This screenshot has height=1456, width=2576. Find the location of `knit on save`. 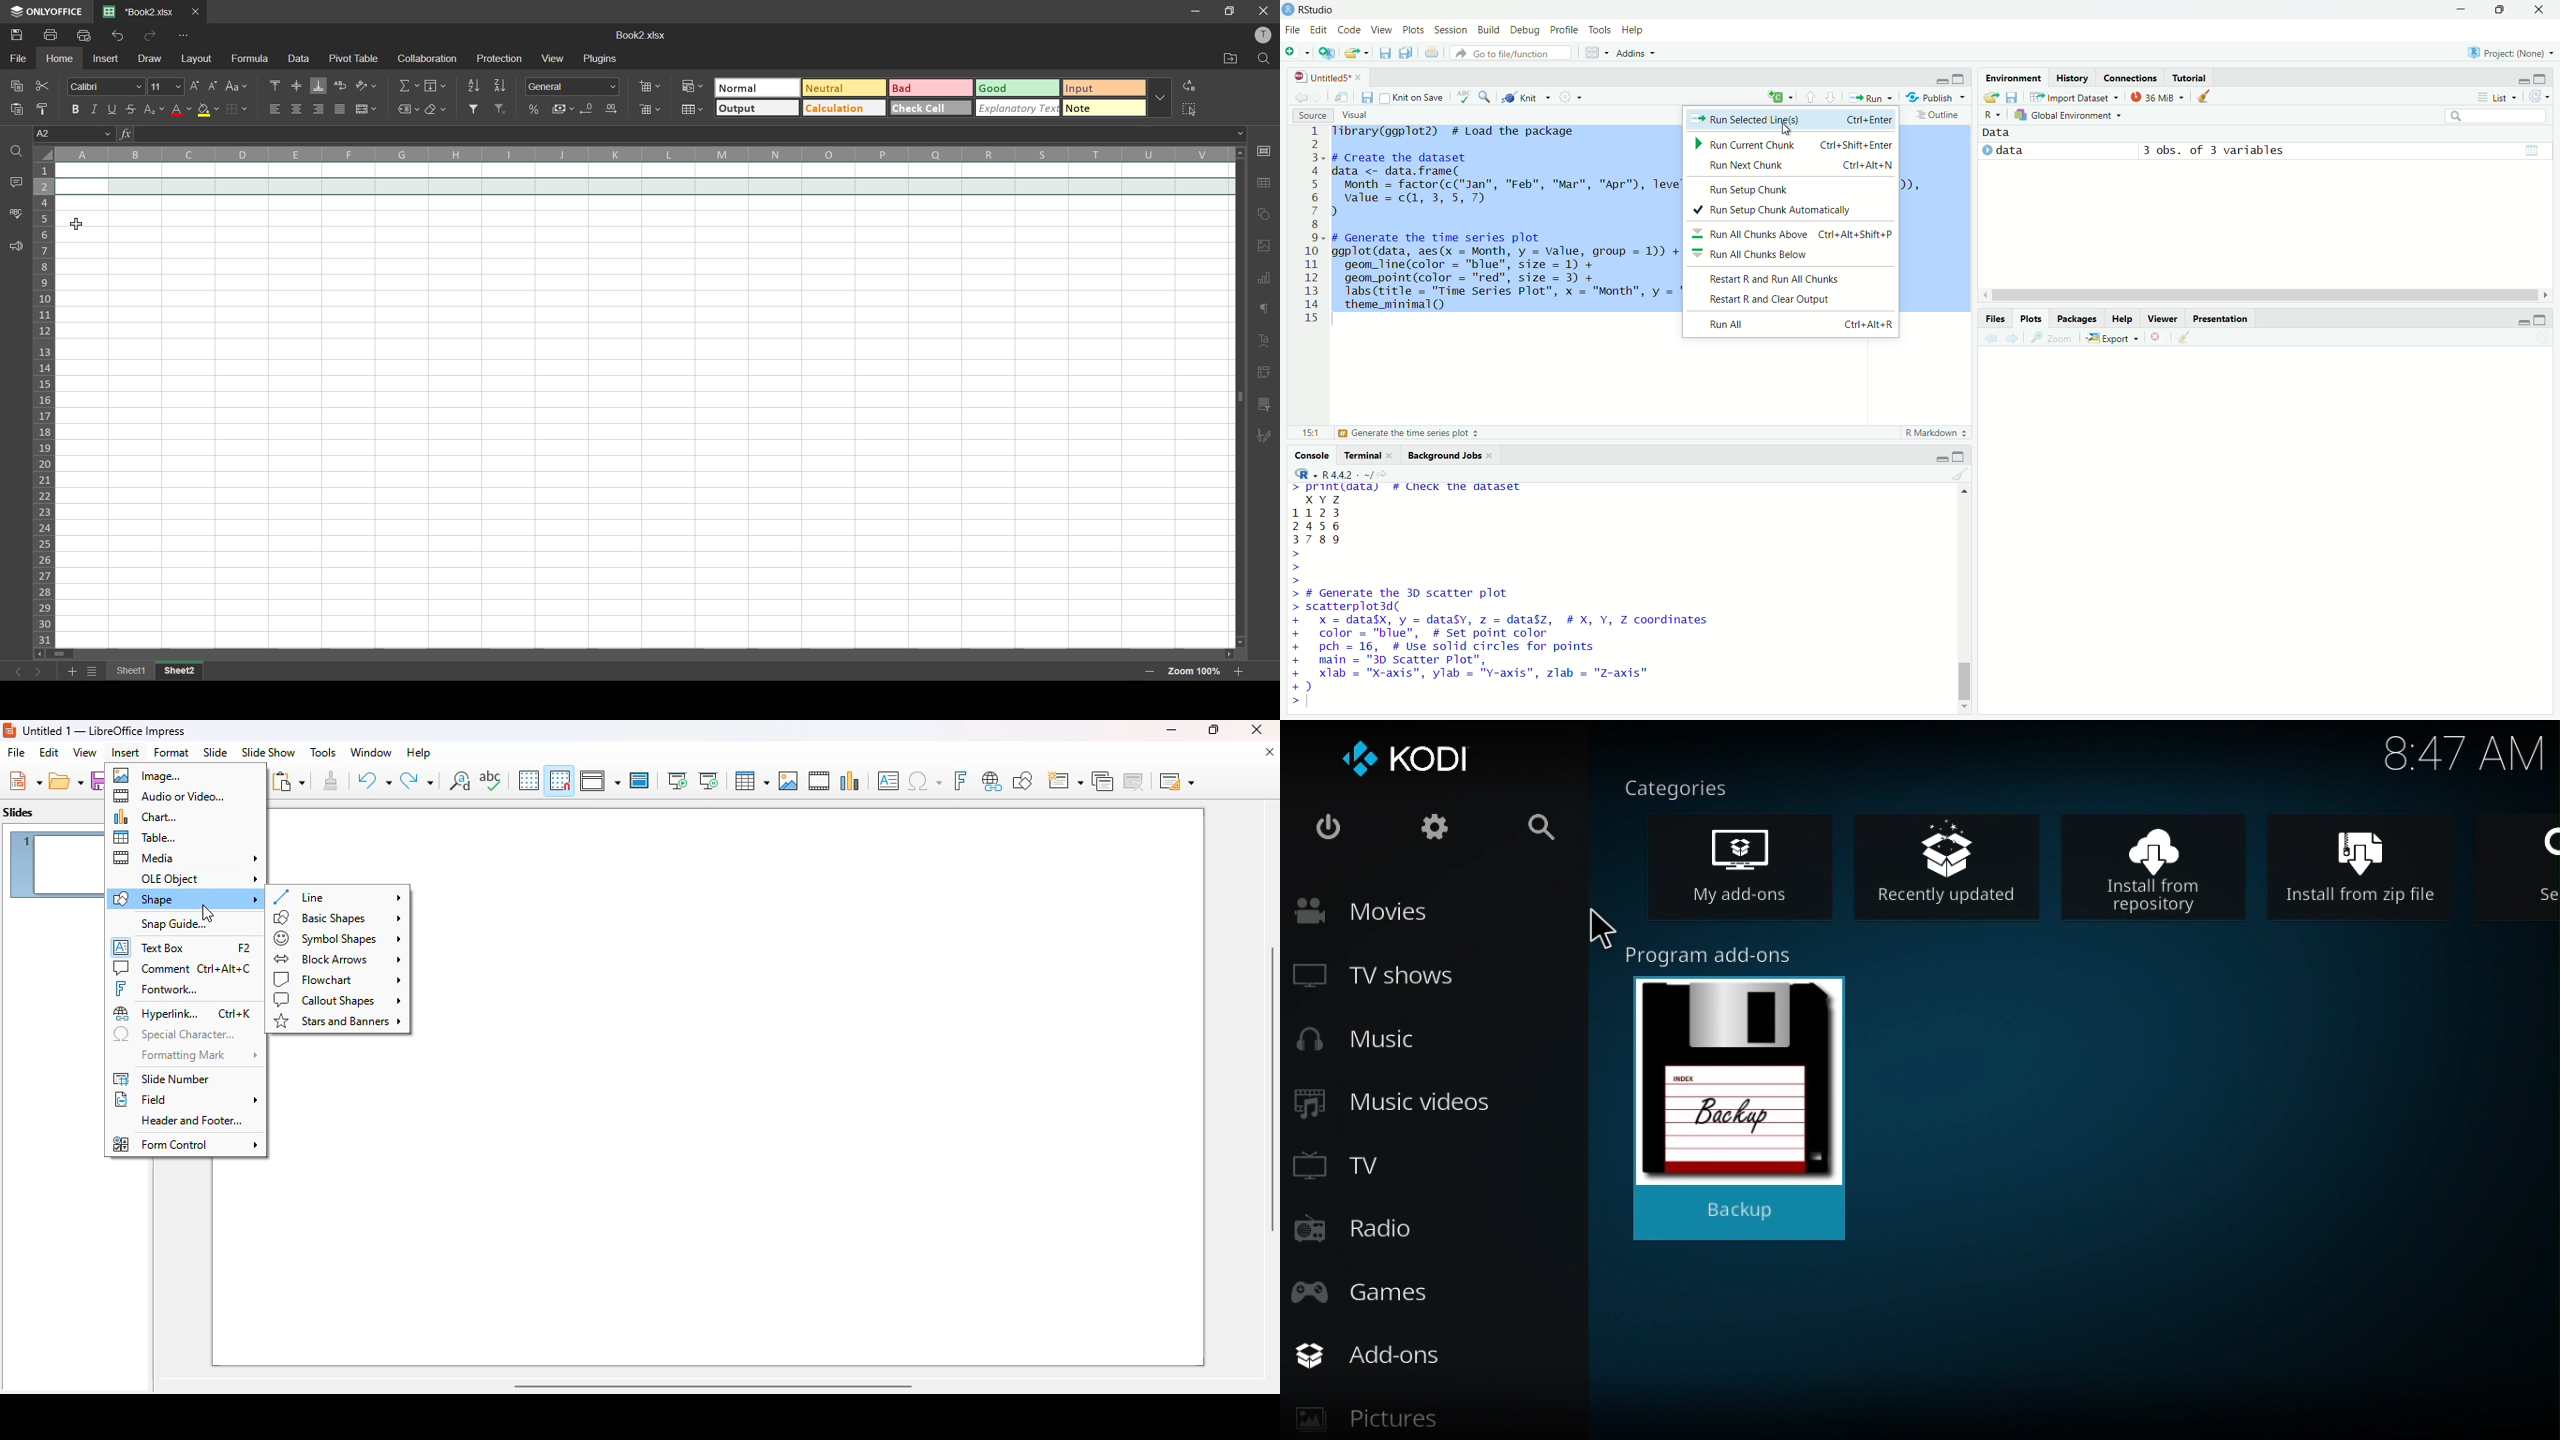

knit on save is located at coordinates (1412, 97).